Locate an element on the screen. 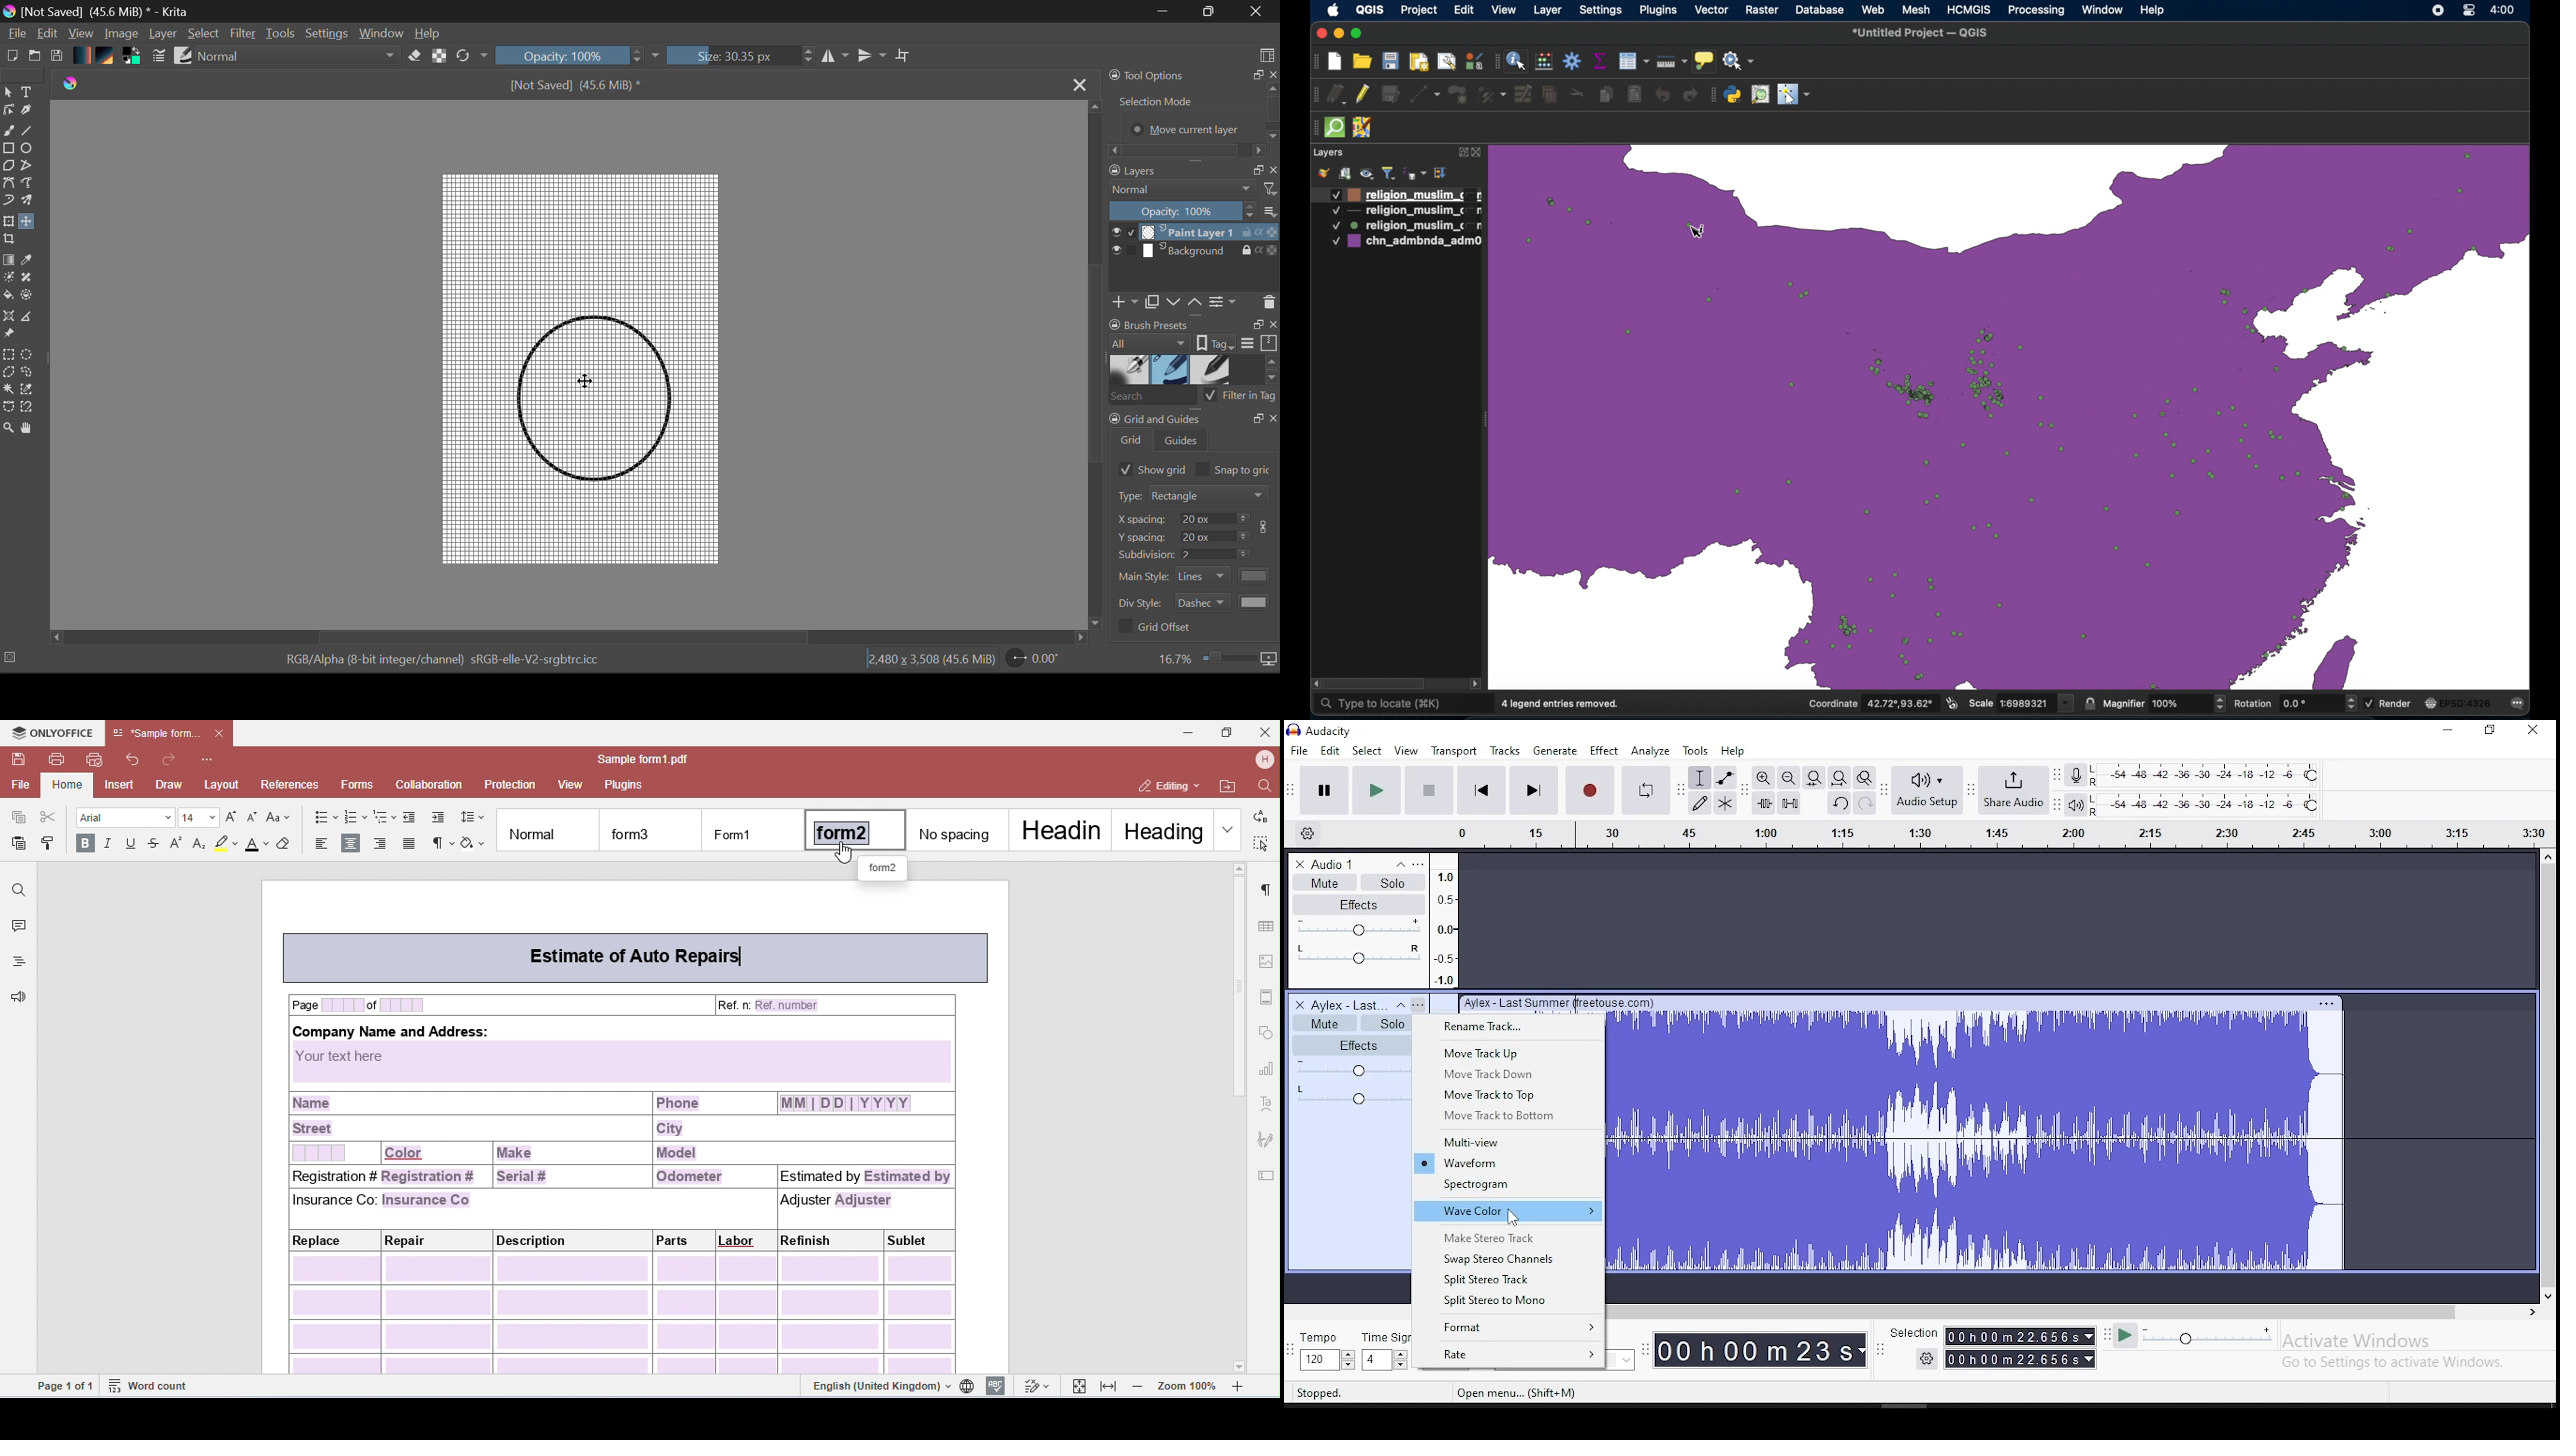  Stopped is located at coordinates (1320, 1394).